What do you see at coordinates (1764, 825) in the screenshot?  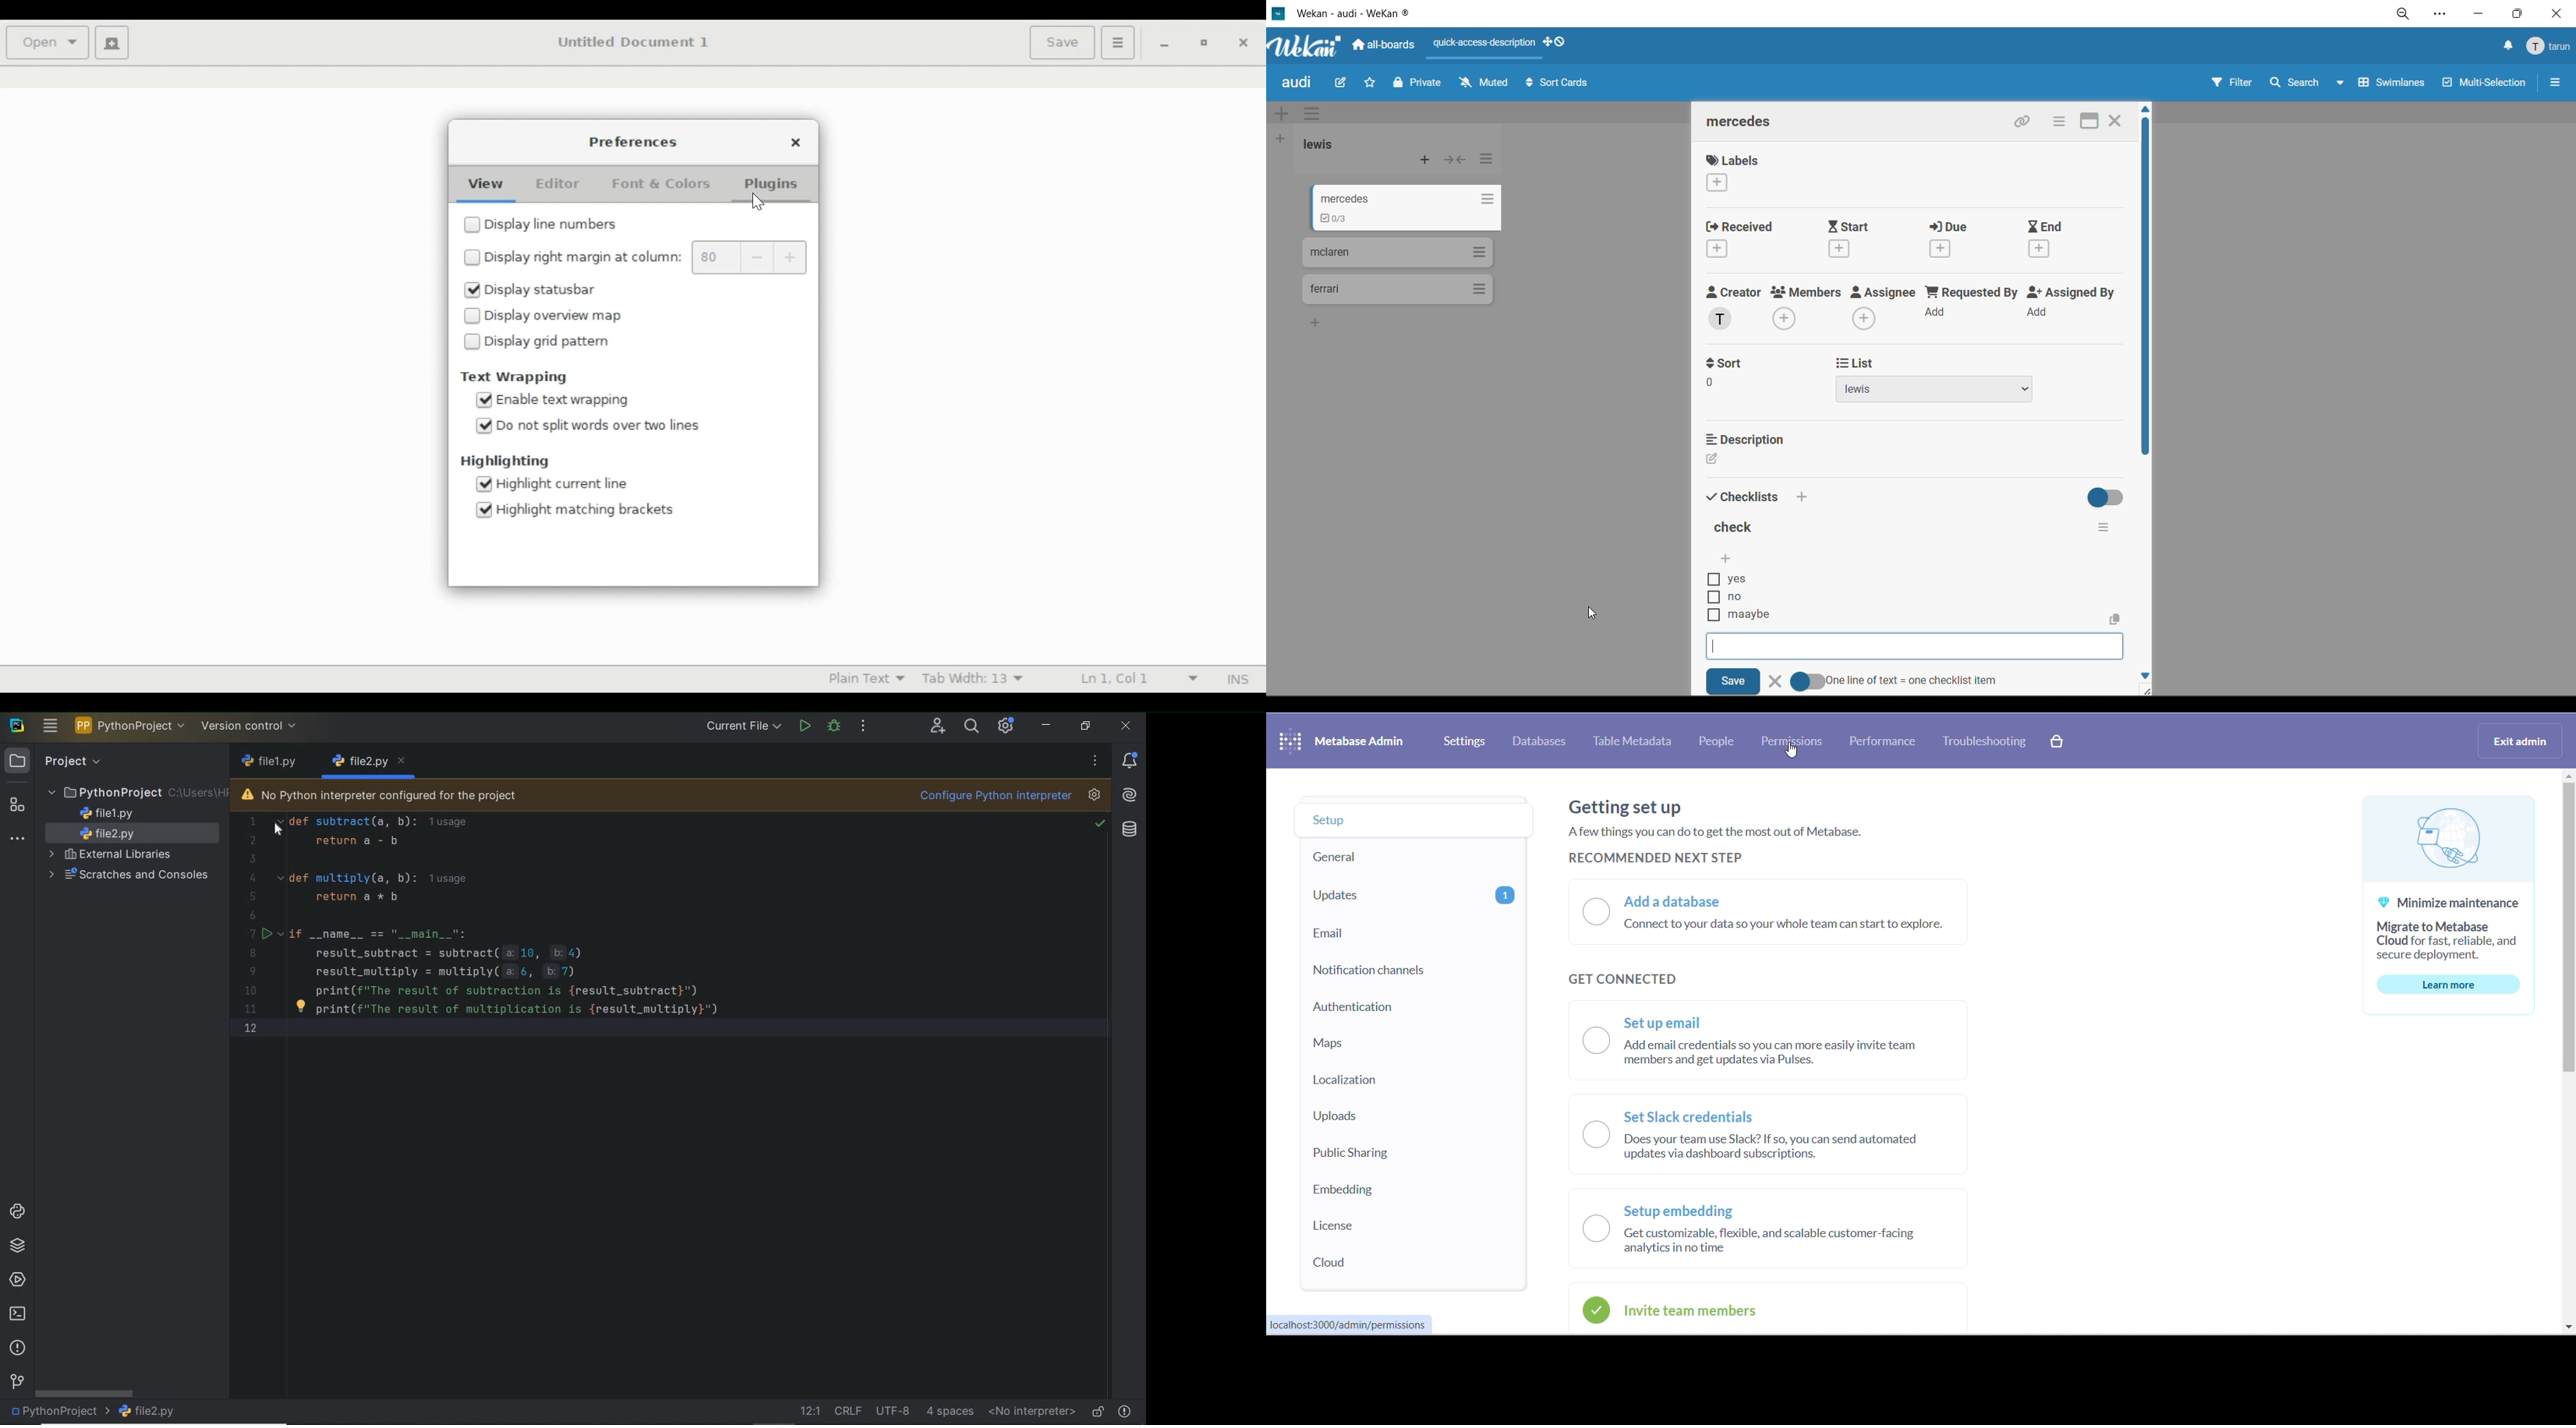 I see `text` at bounding box center [1764, 825].